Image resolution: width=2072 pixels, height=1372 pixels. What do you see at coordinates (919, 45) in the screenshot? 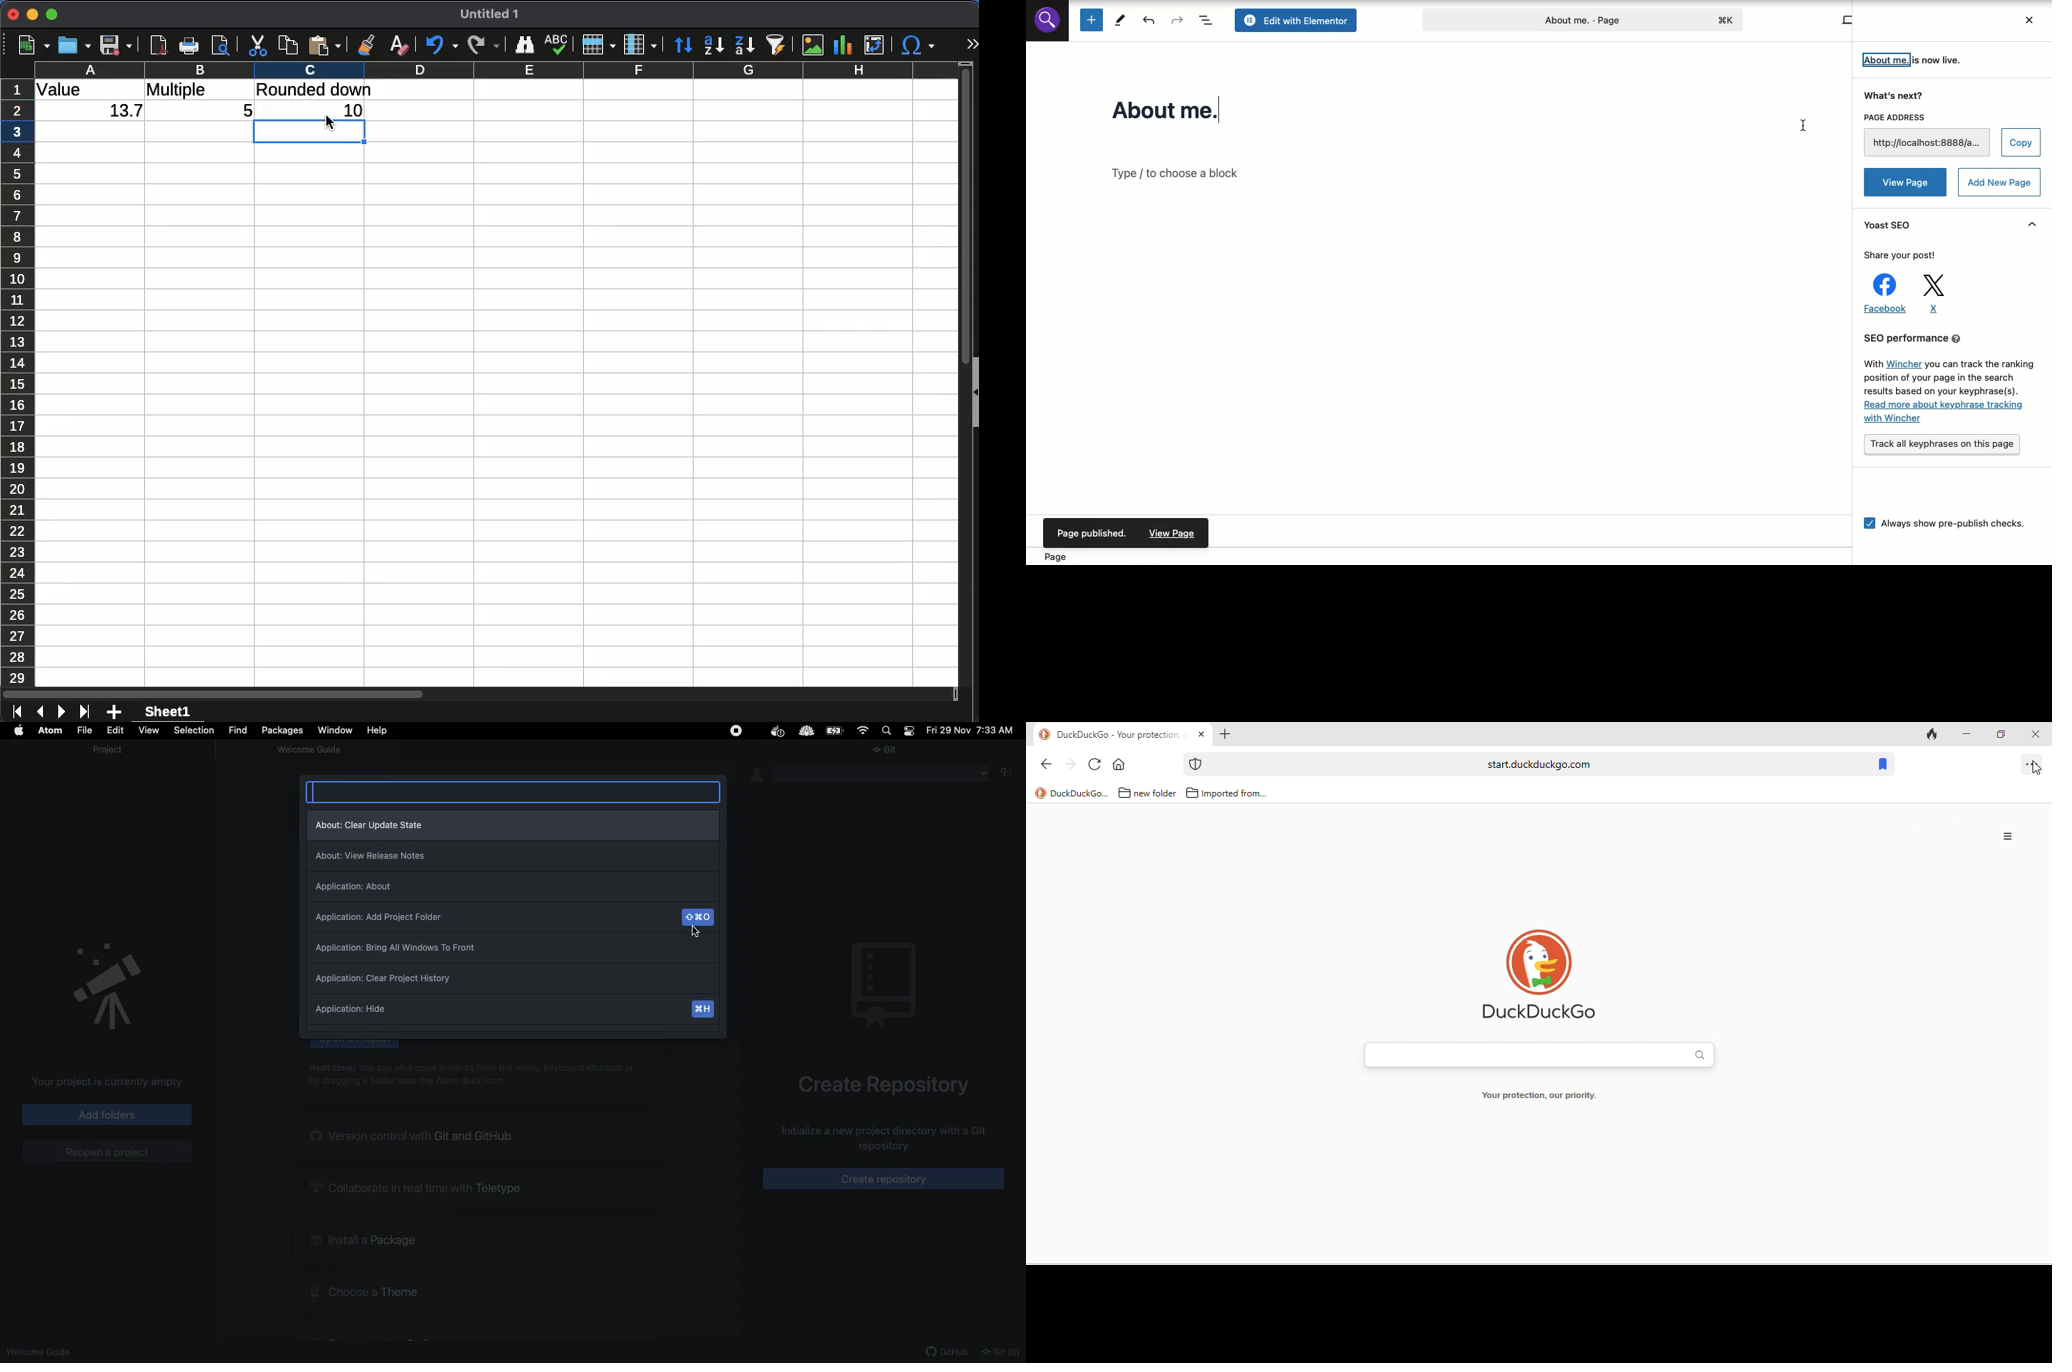
I see `special character` at bounding box center [919, 45].